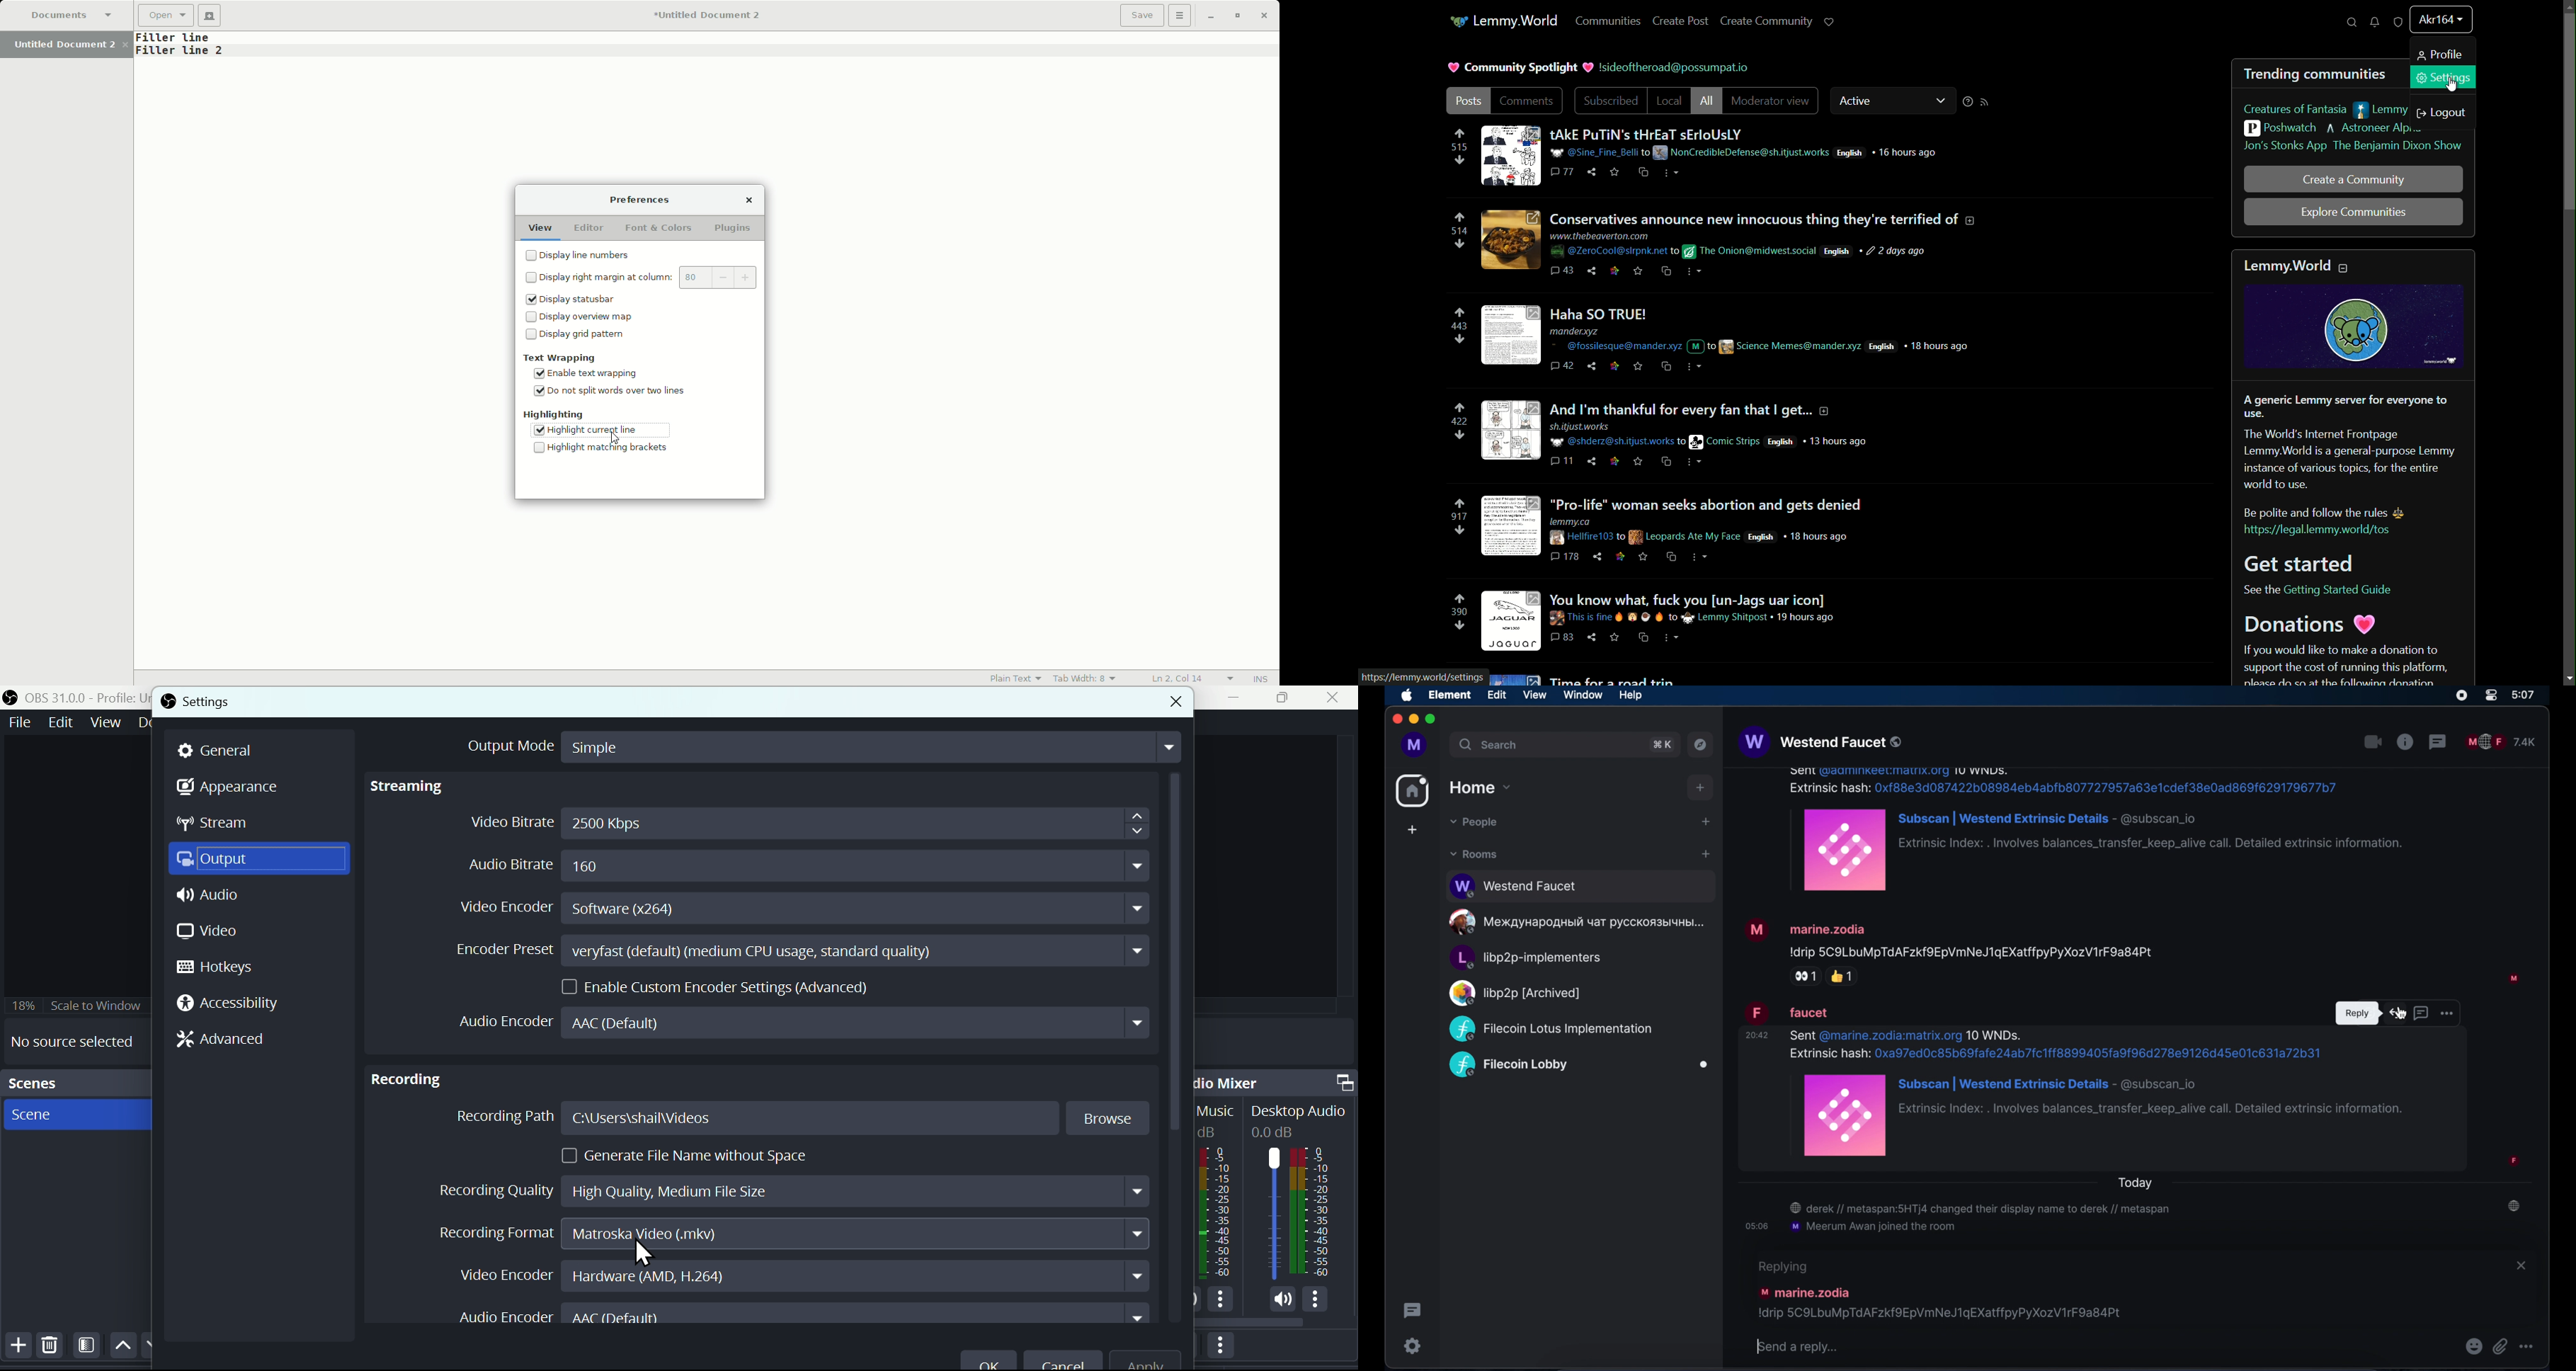 This screenshot has width=2576, height=1372. I want to click on public room, so click(1581, 886).